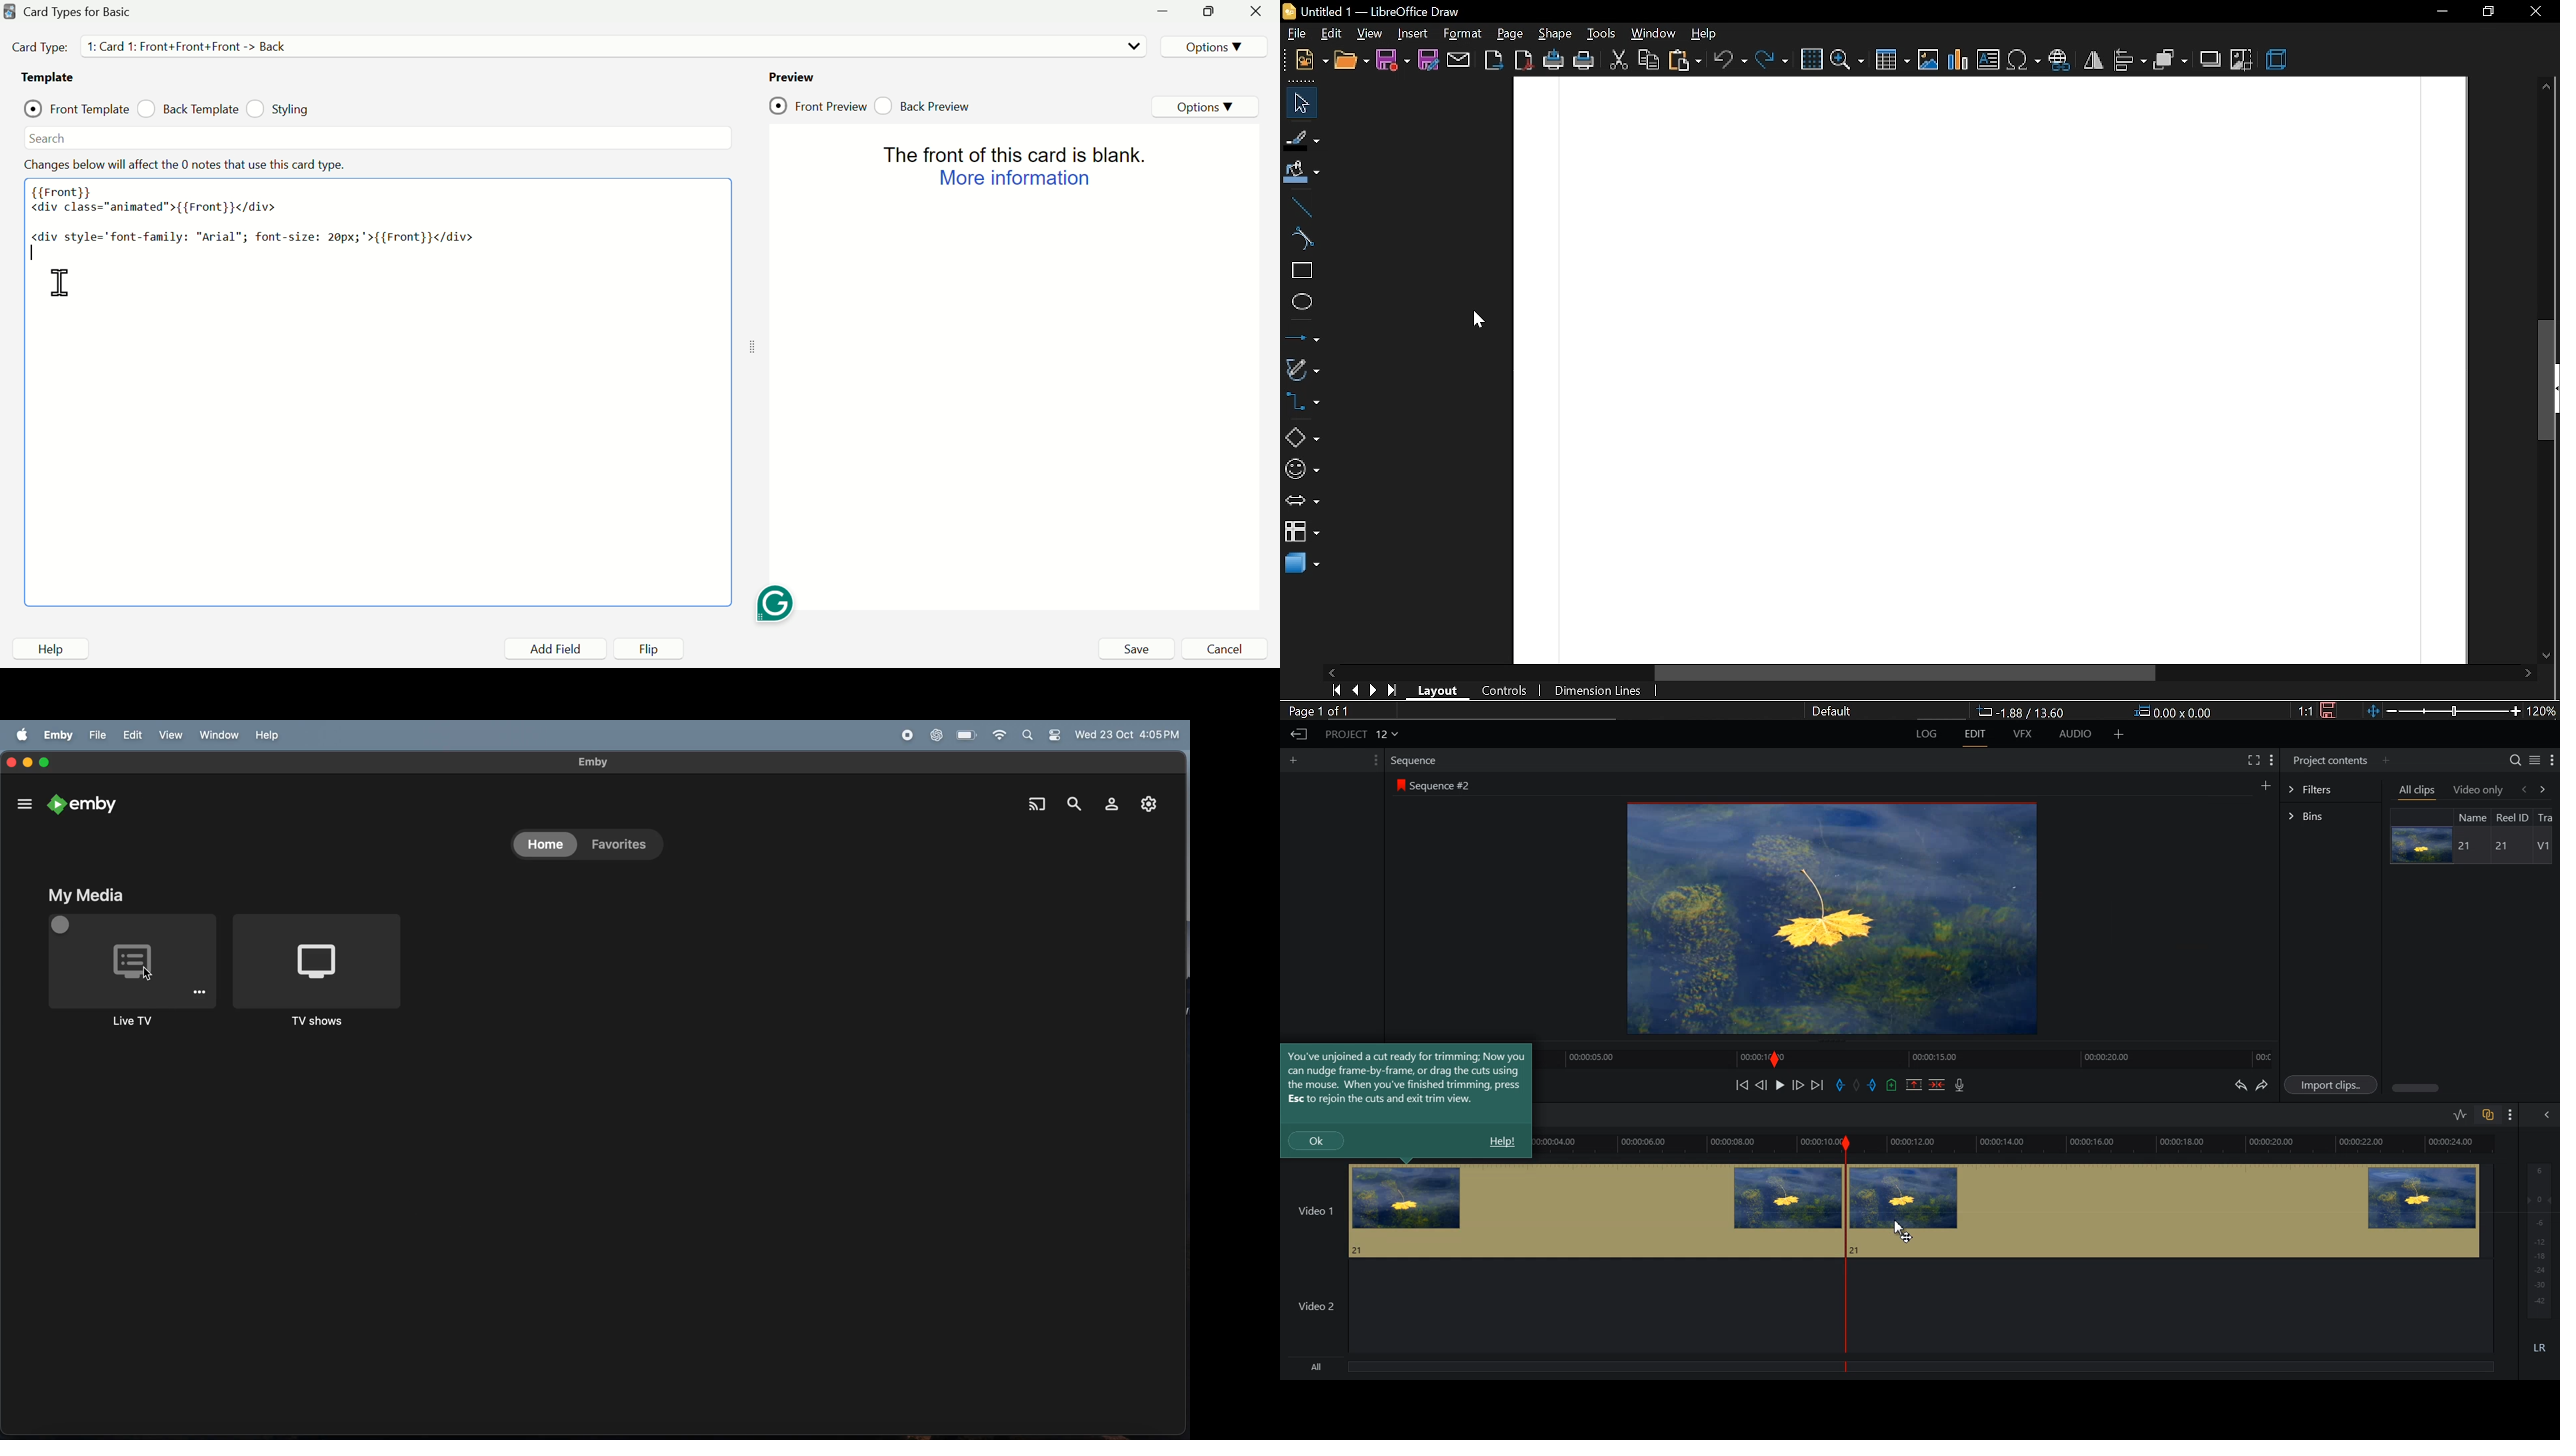  What do you see at coordinates (2262, 1085) in the screenshot?
I see `Redo` at bounding box center [2262, 1085].